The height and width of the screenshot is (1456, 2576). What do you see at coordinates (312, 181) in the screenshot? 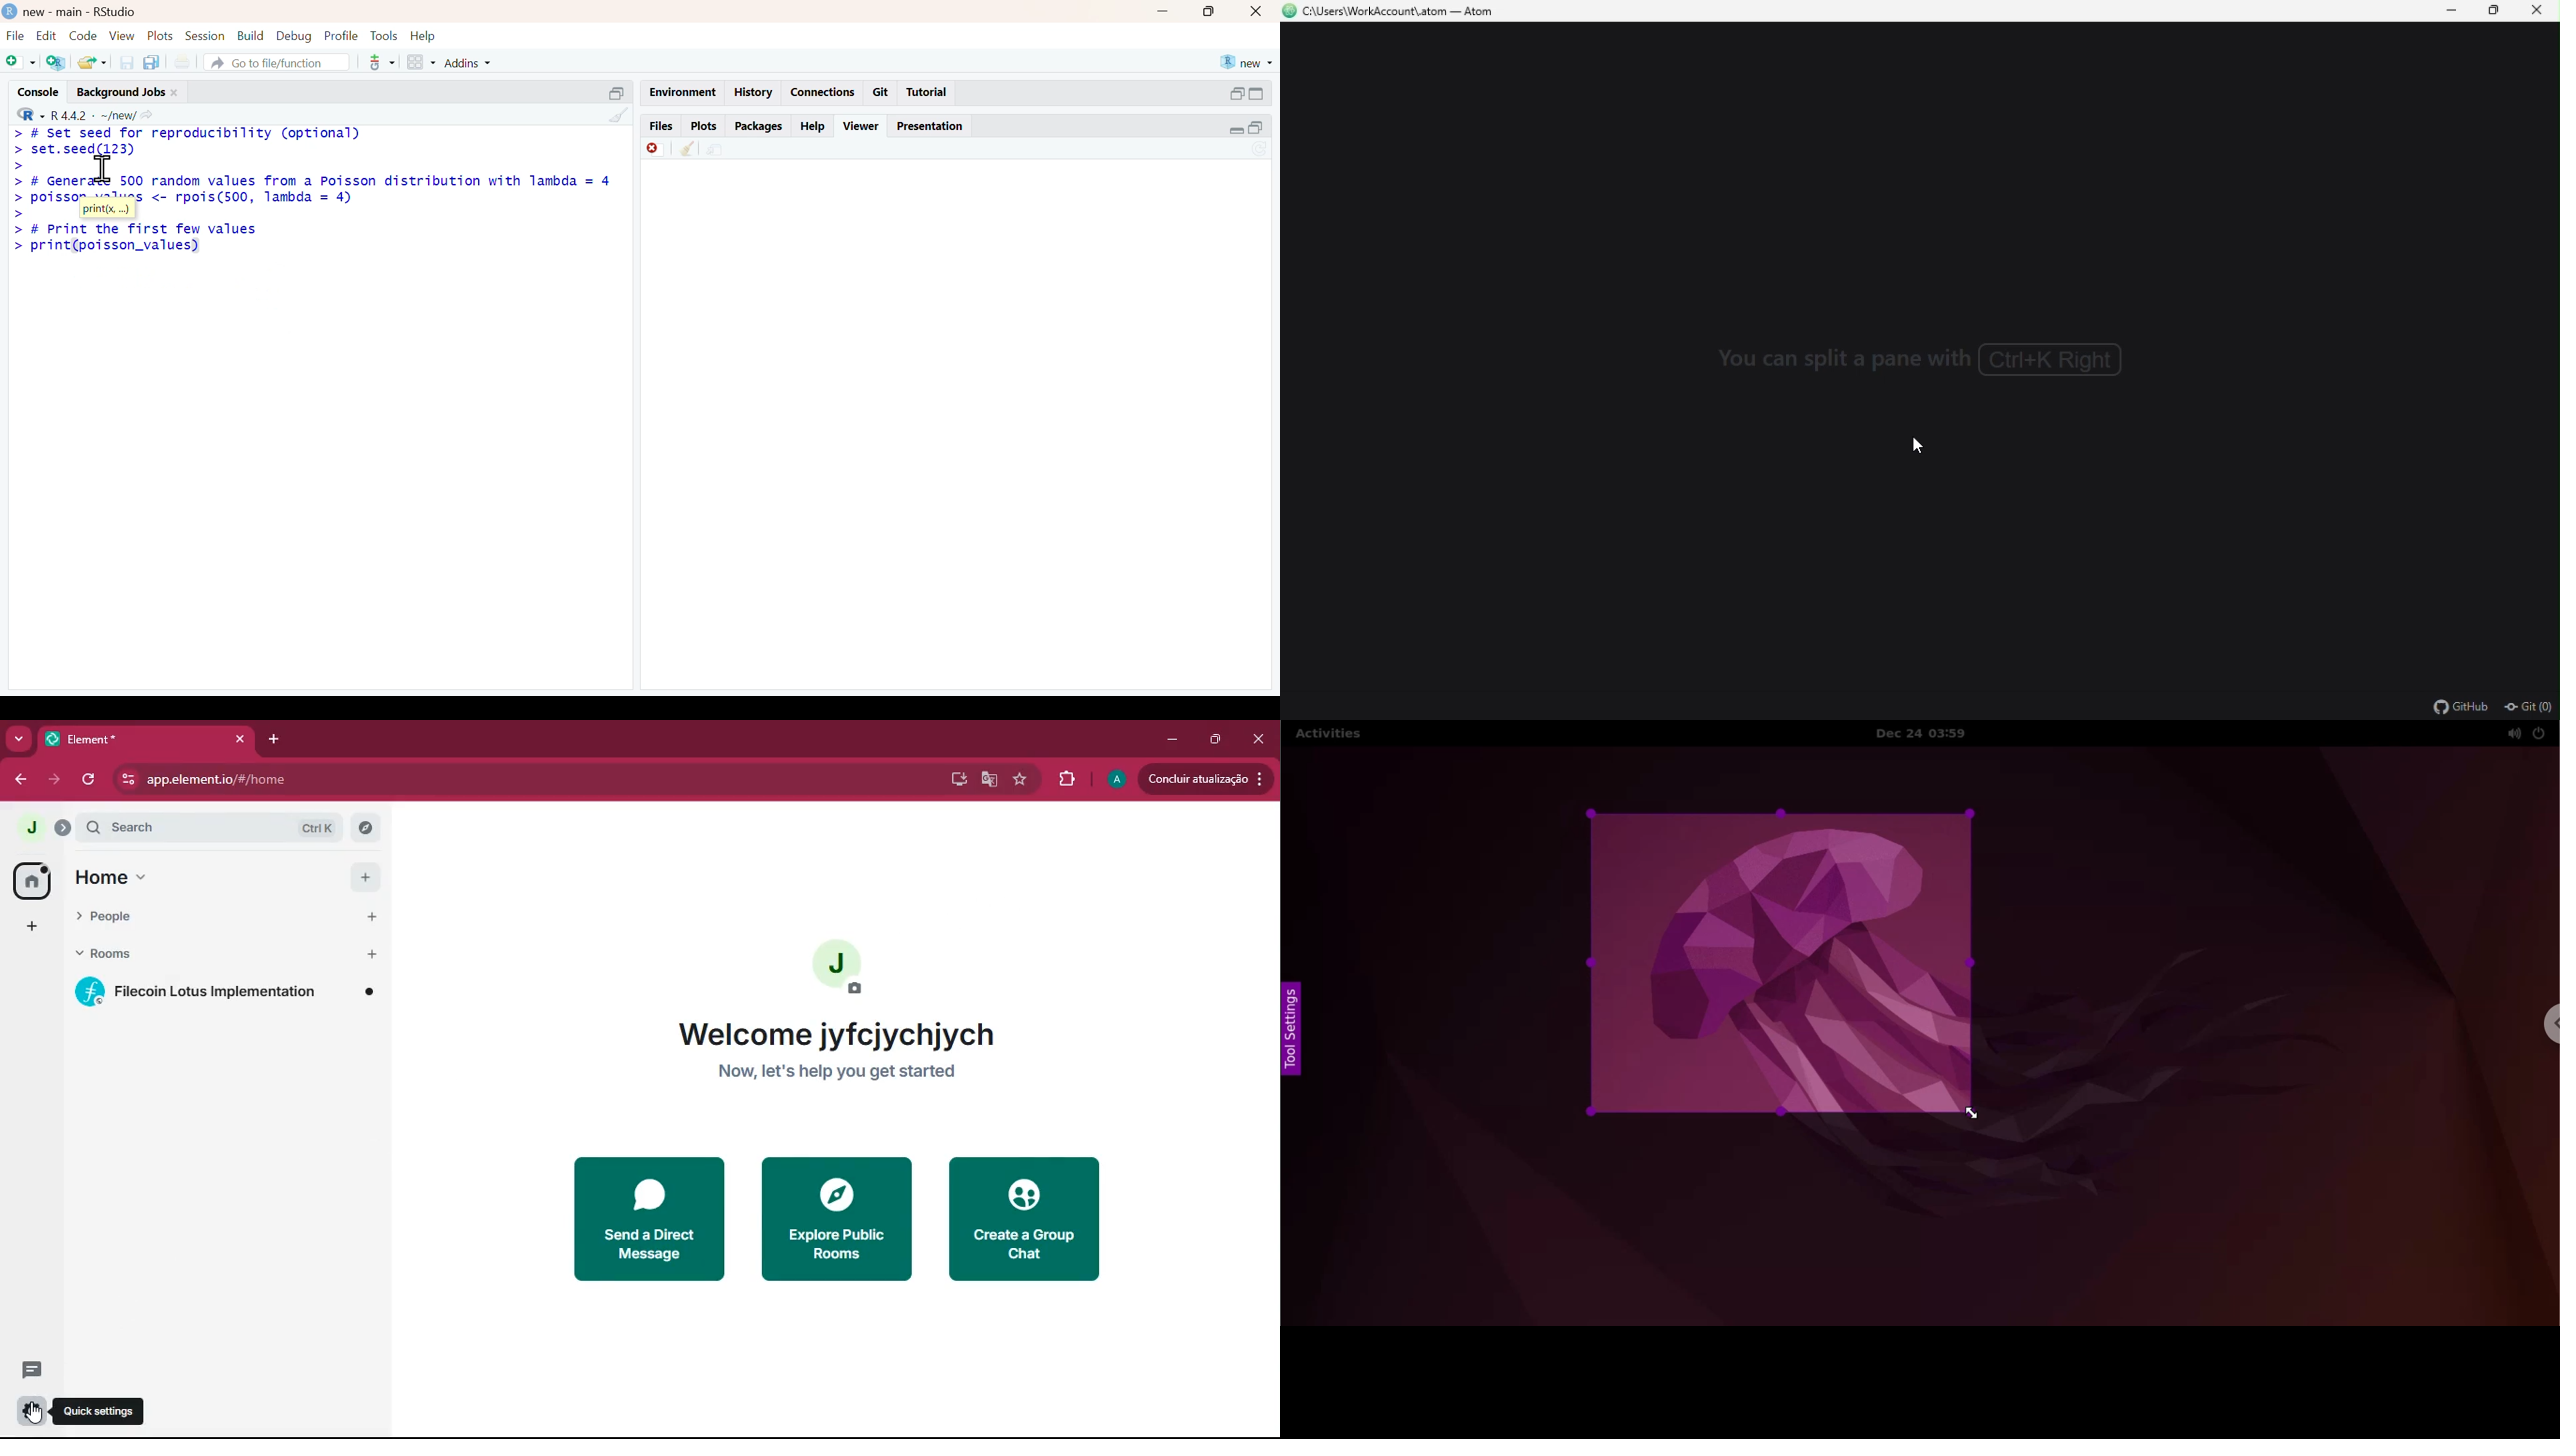
I see `# Generate 500 random values from a Poisson distribution with lambda = 4` at bounding box center [312, 181].